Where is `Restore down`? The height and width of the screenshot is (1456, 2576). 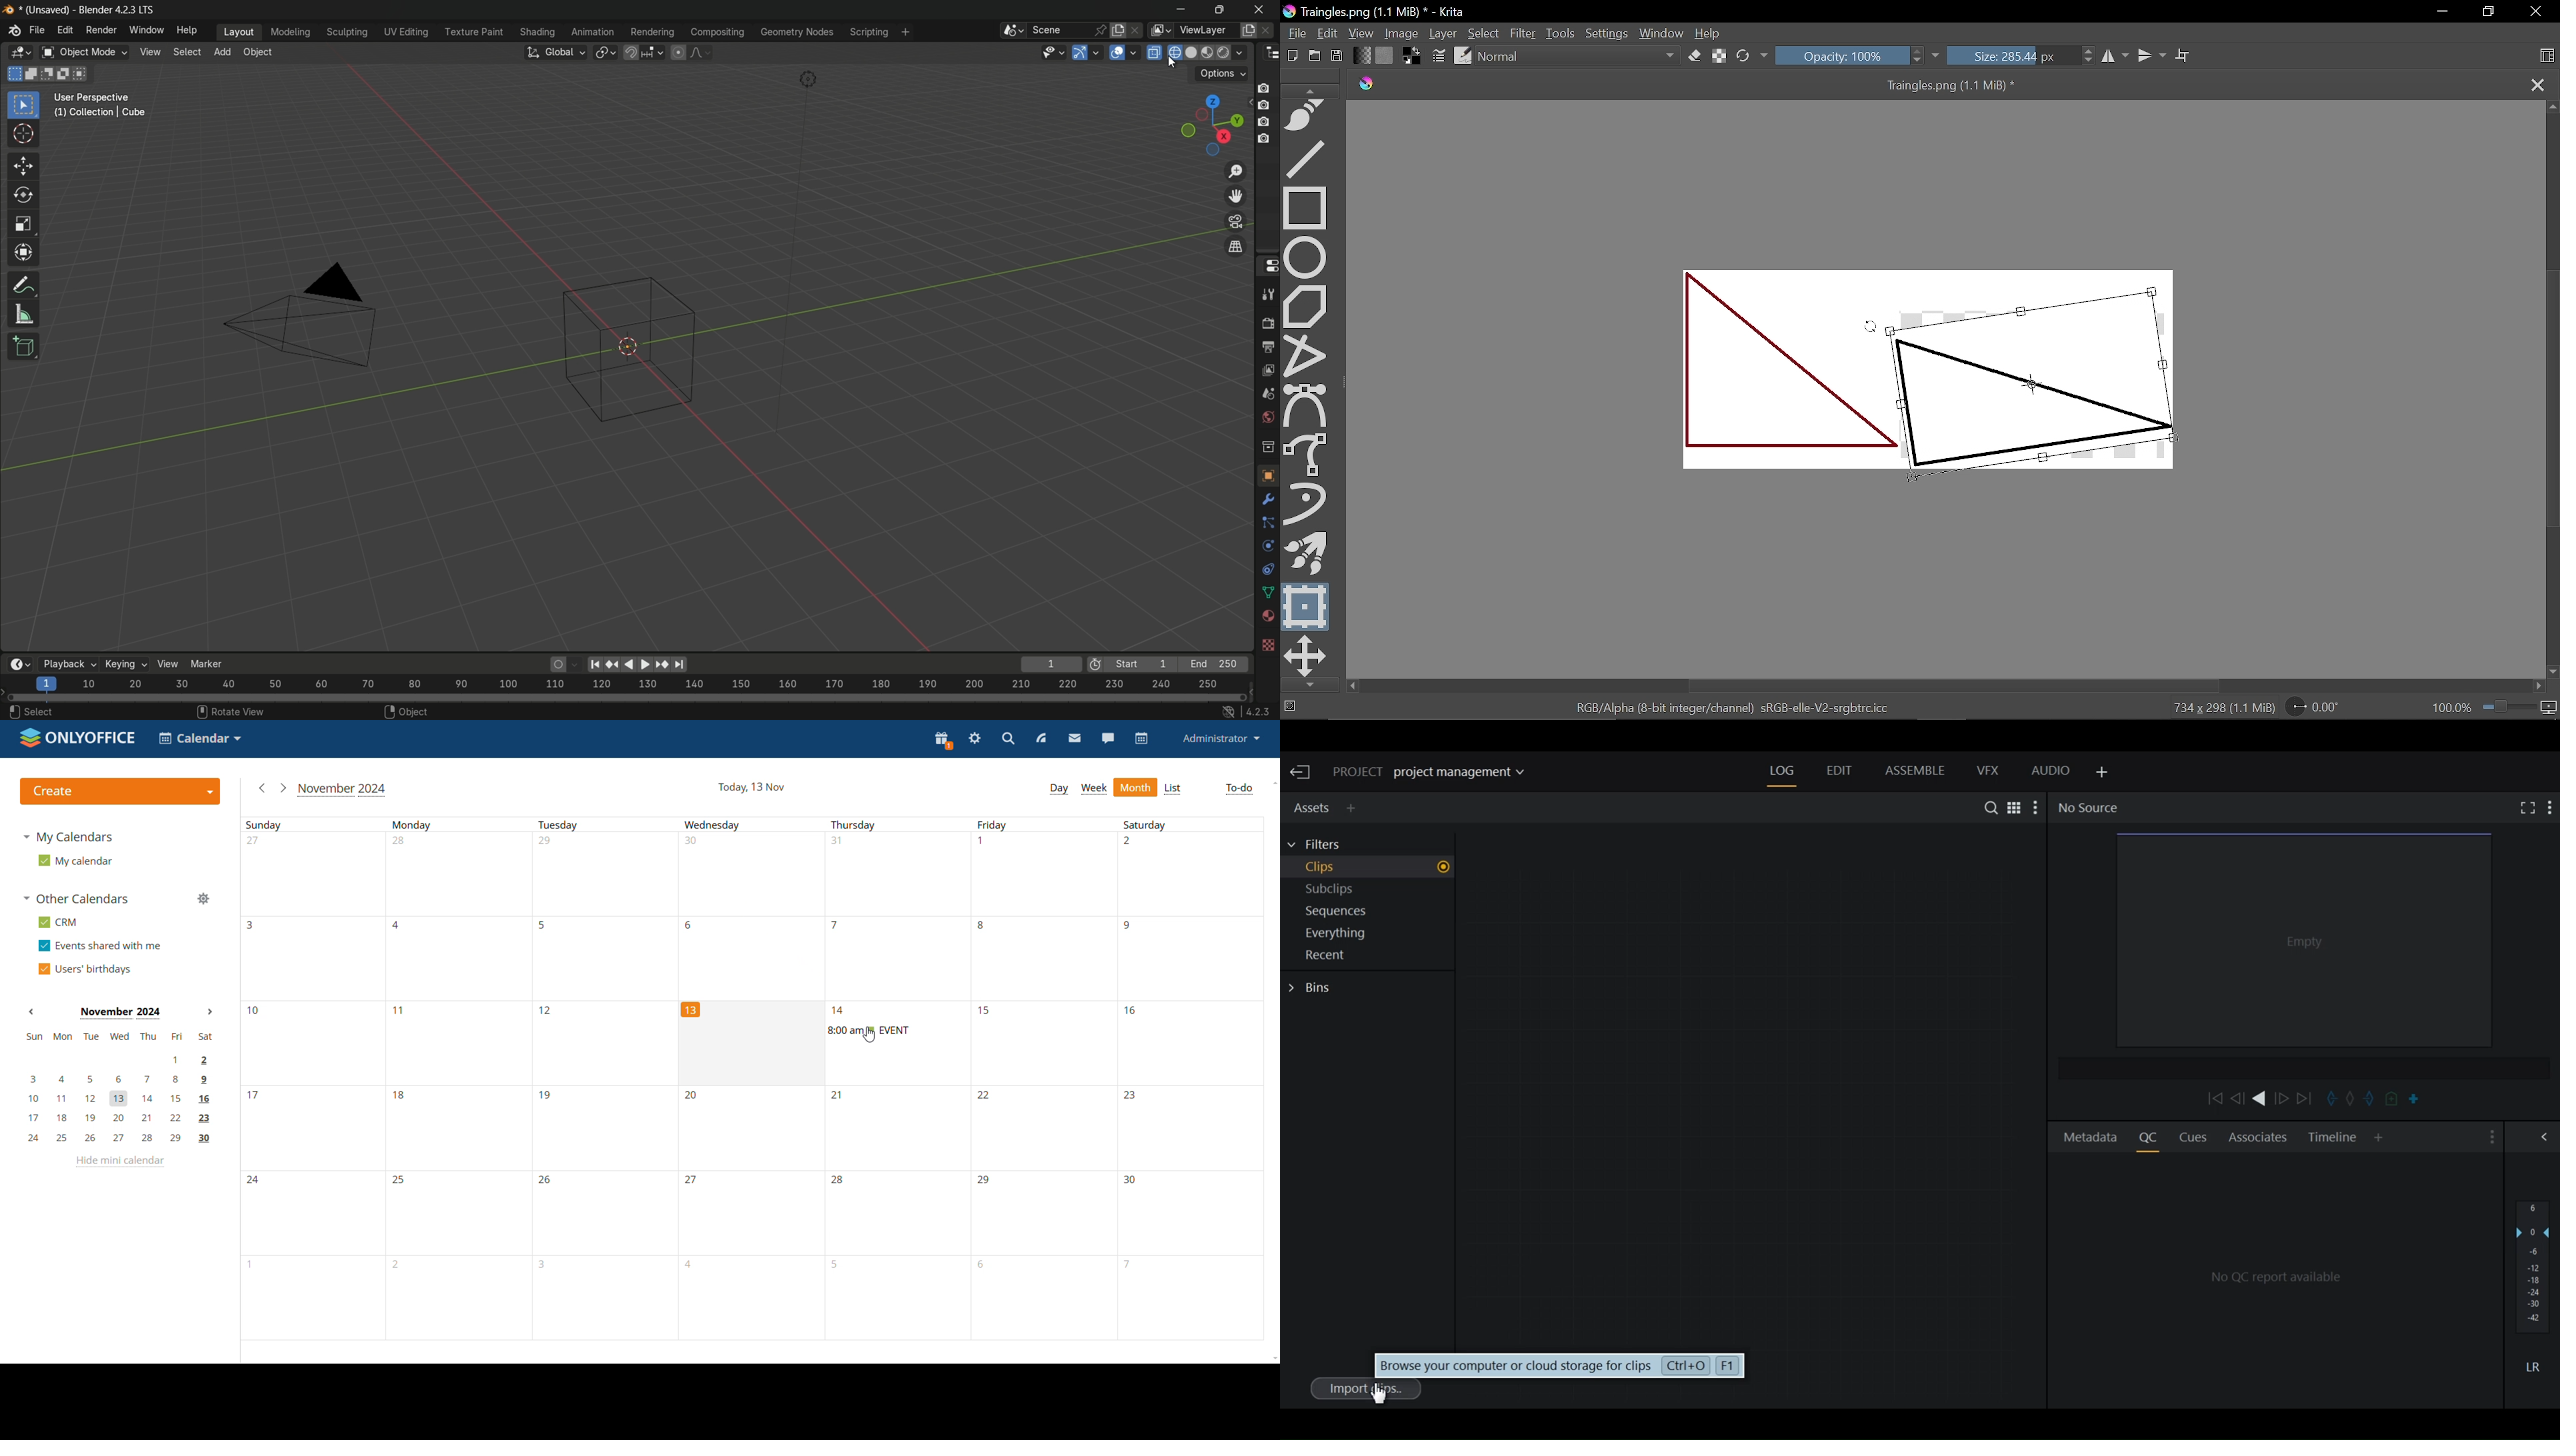
Restore down is located at coordinates (2486, 13).